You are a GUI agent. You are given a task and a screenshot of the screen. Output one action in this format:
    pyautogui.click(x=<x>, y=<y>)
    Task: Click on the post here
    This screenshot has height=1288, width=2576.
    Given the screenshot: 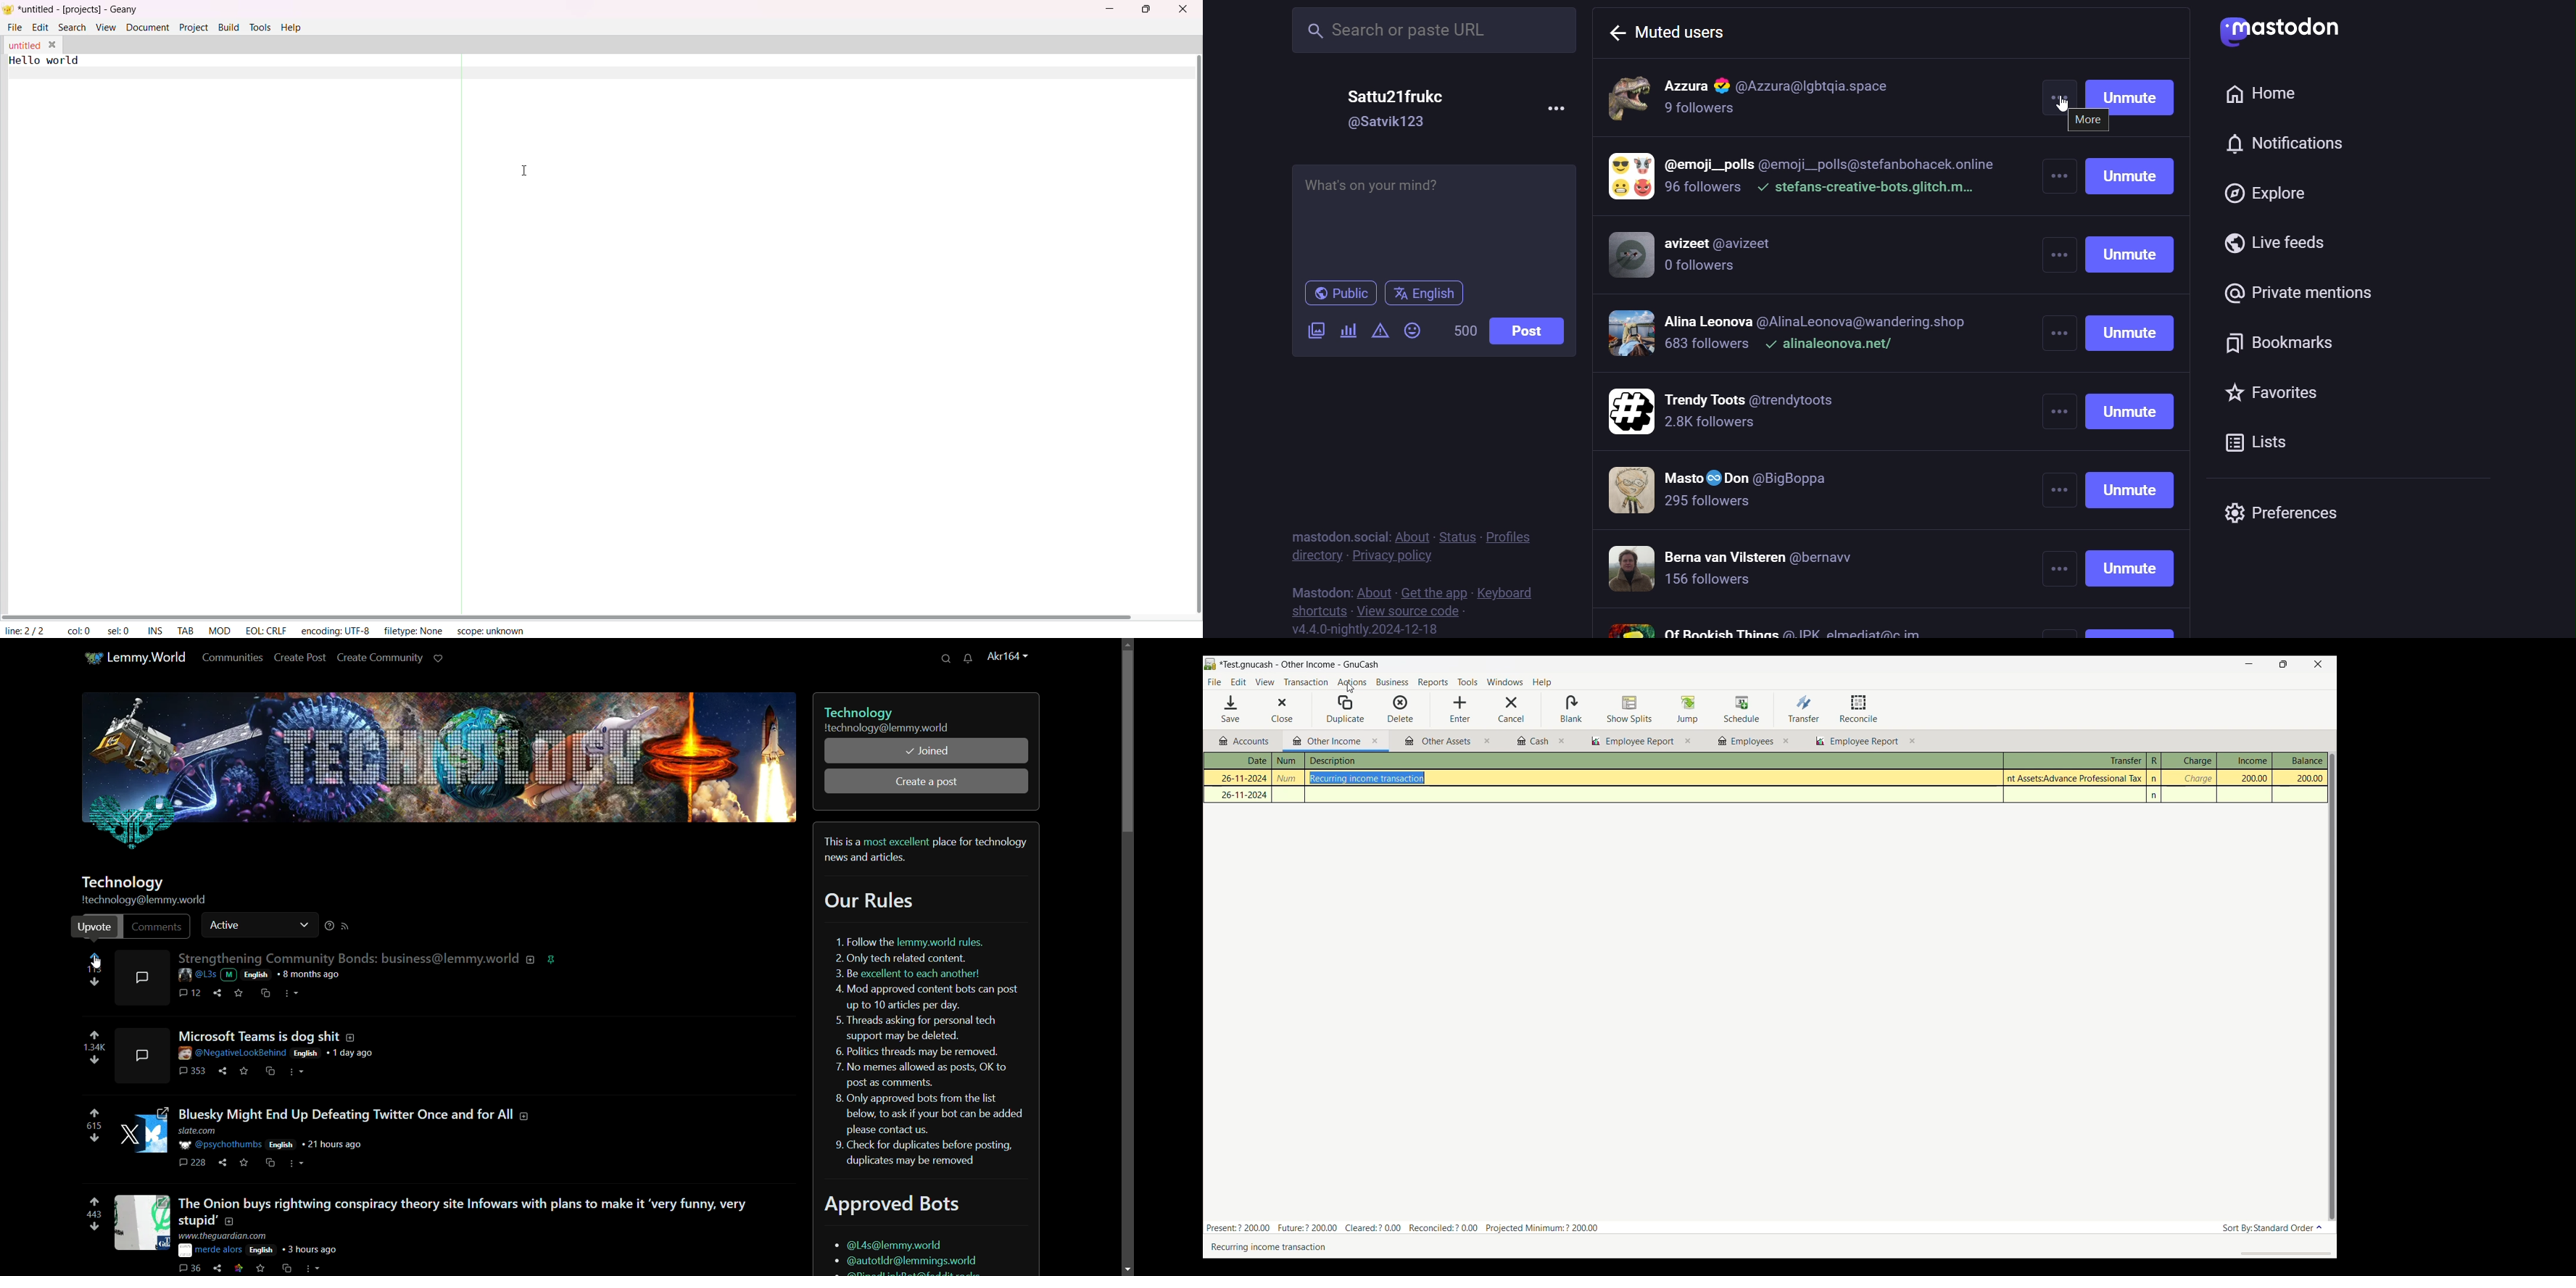 What is the action you would take?
    pyautogui.click(x=1432, y=219)
    